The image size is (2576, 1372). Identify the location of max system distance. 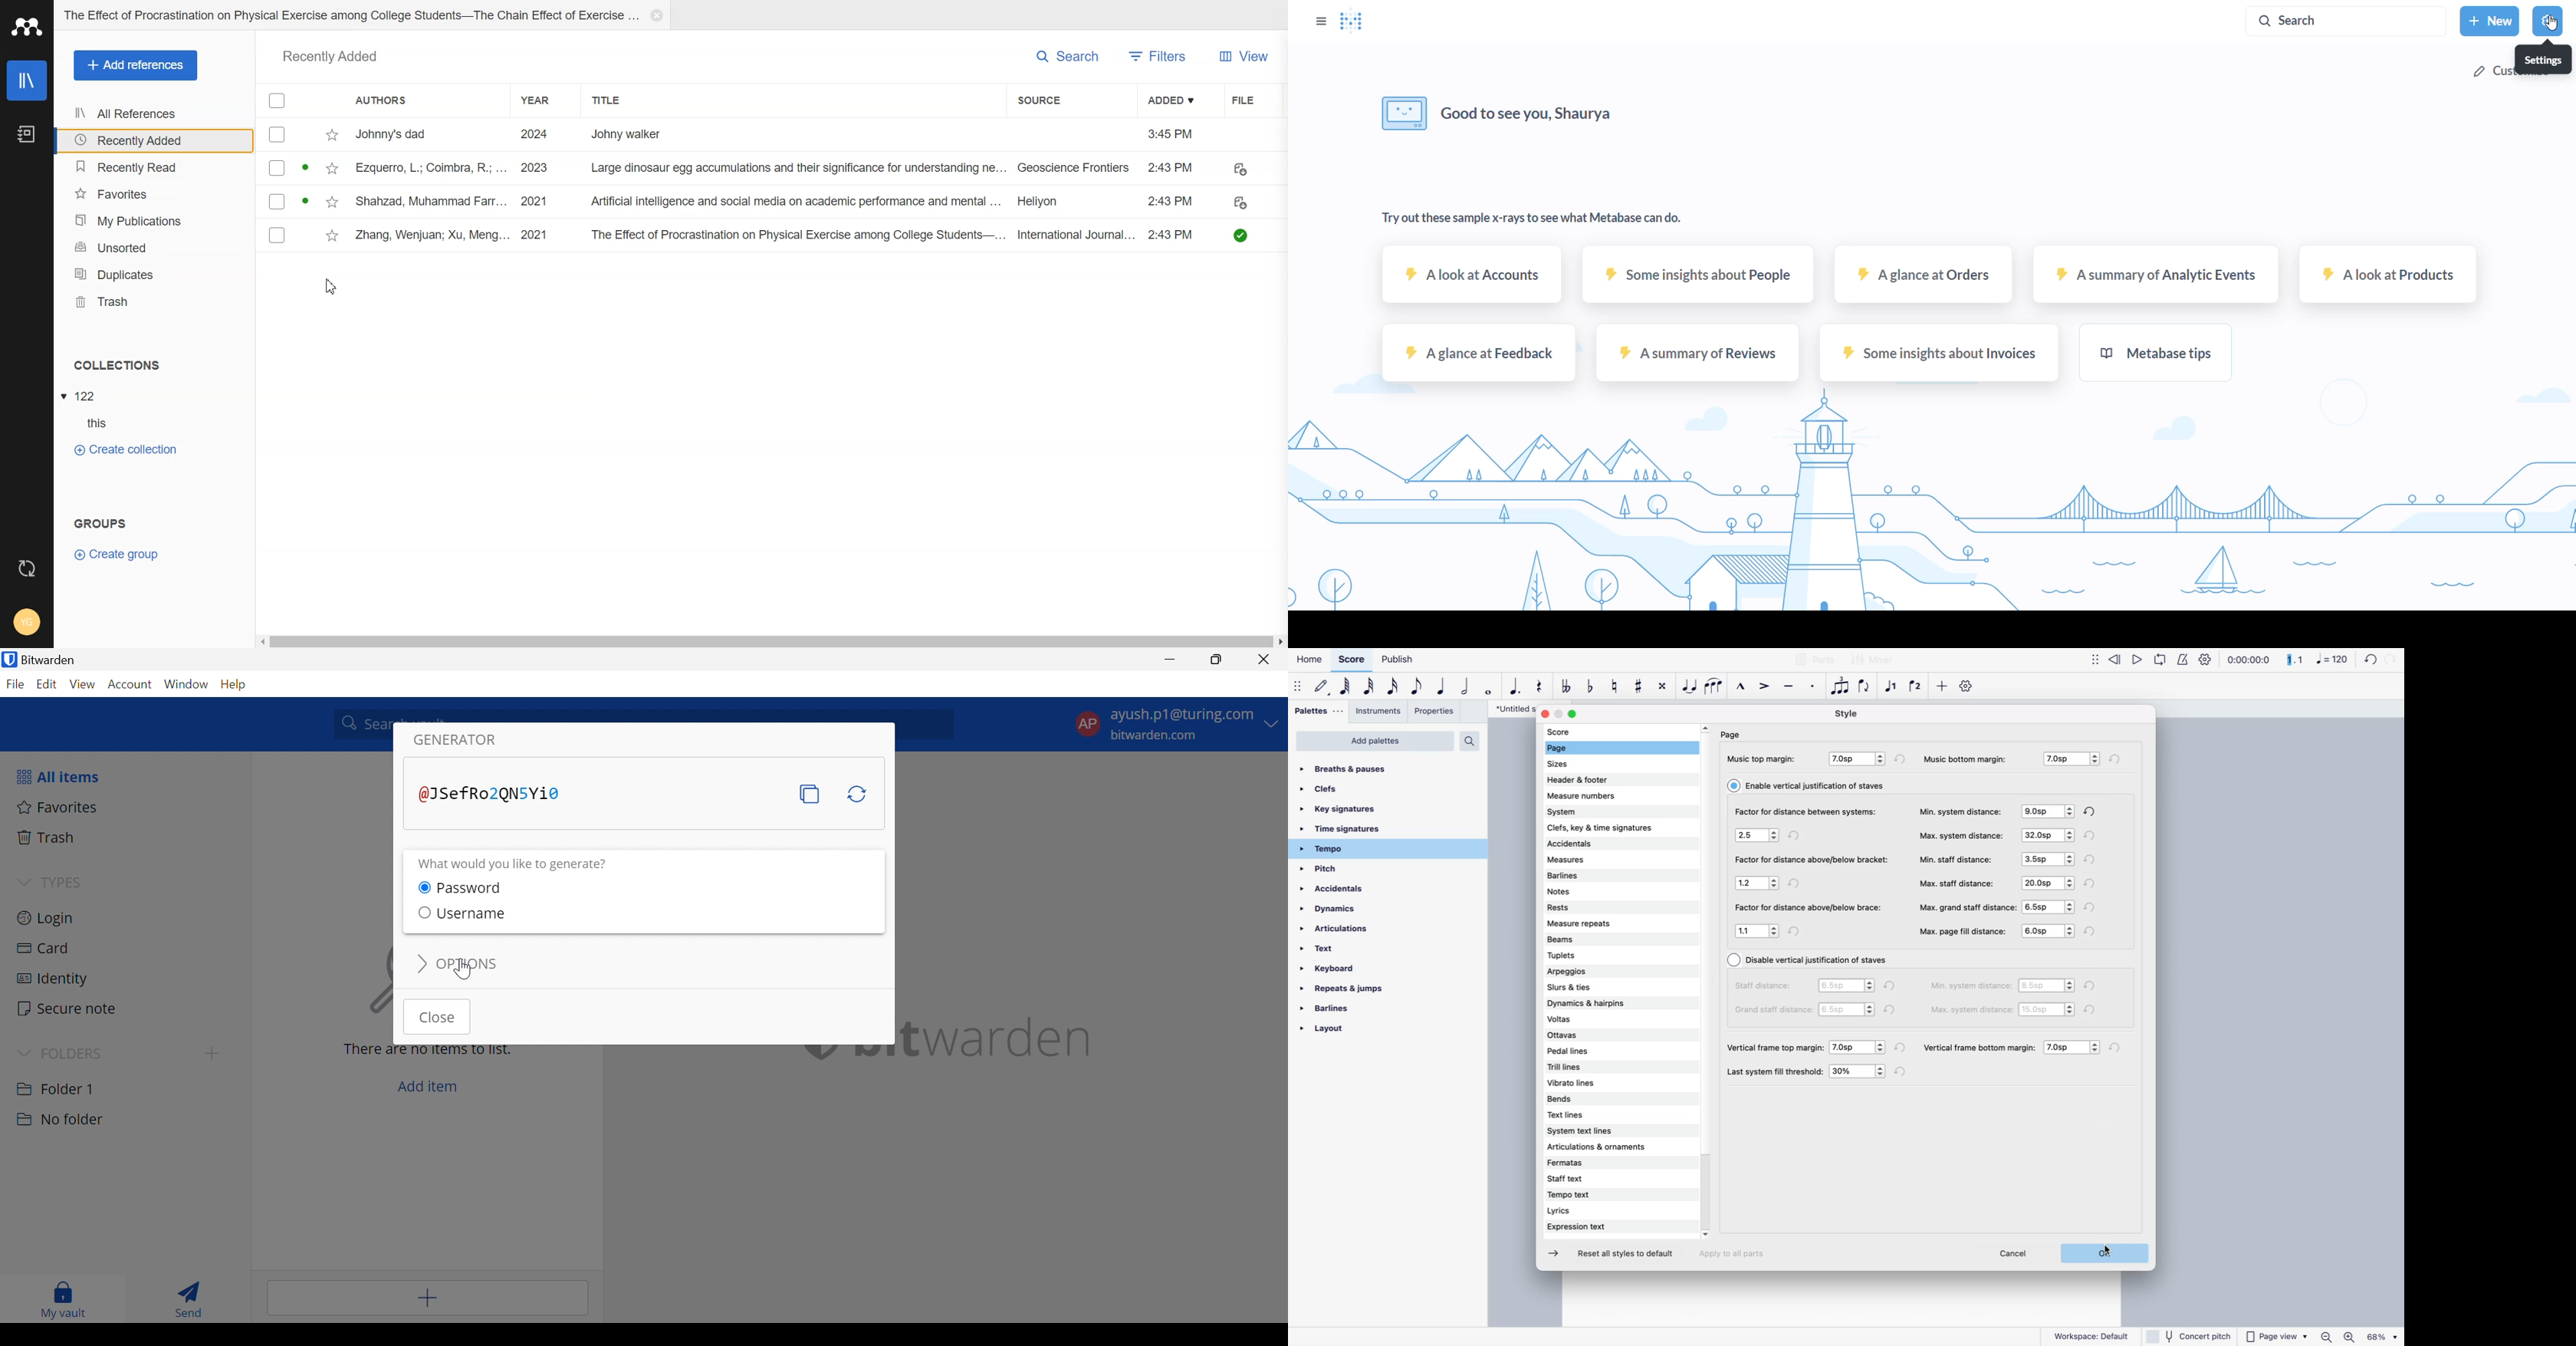
(1961, 834).